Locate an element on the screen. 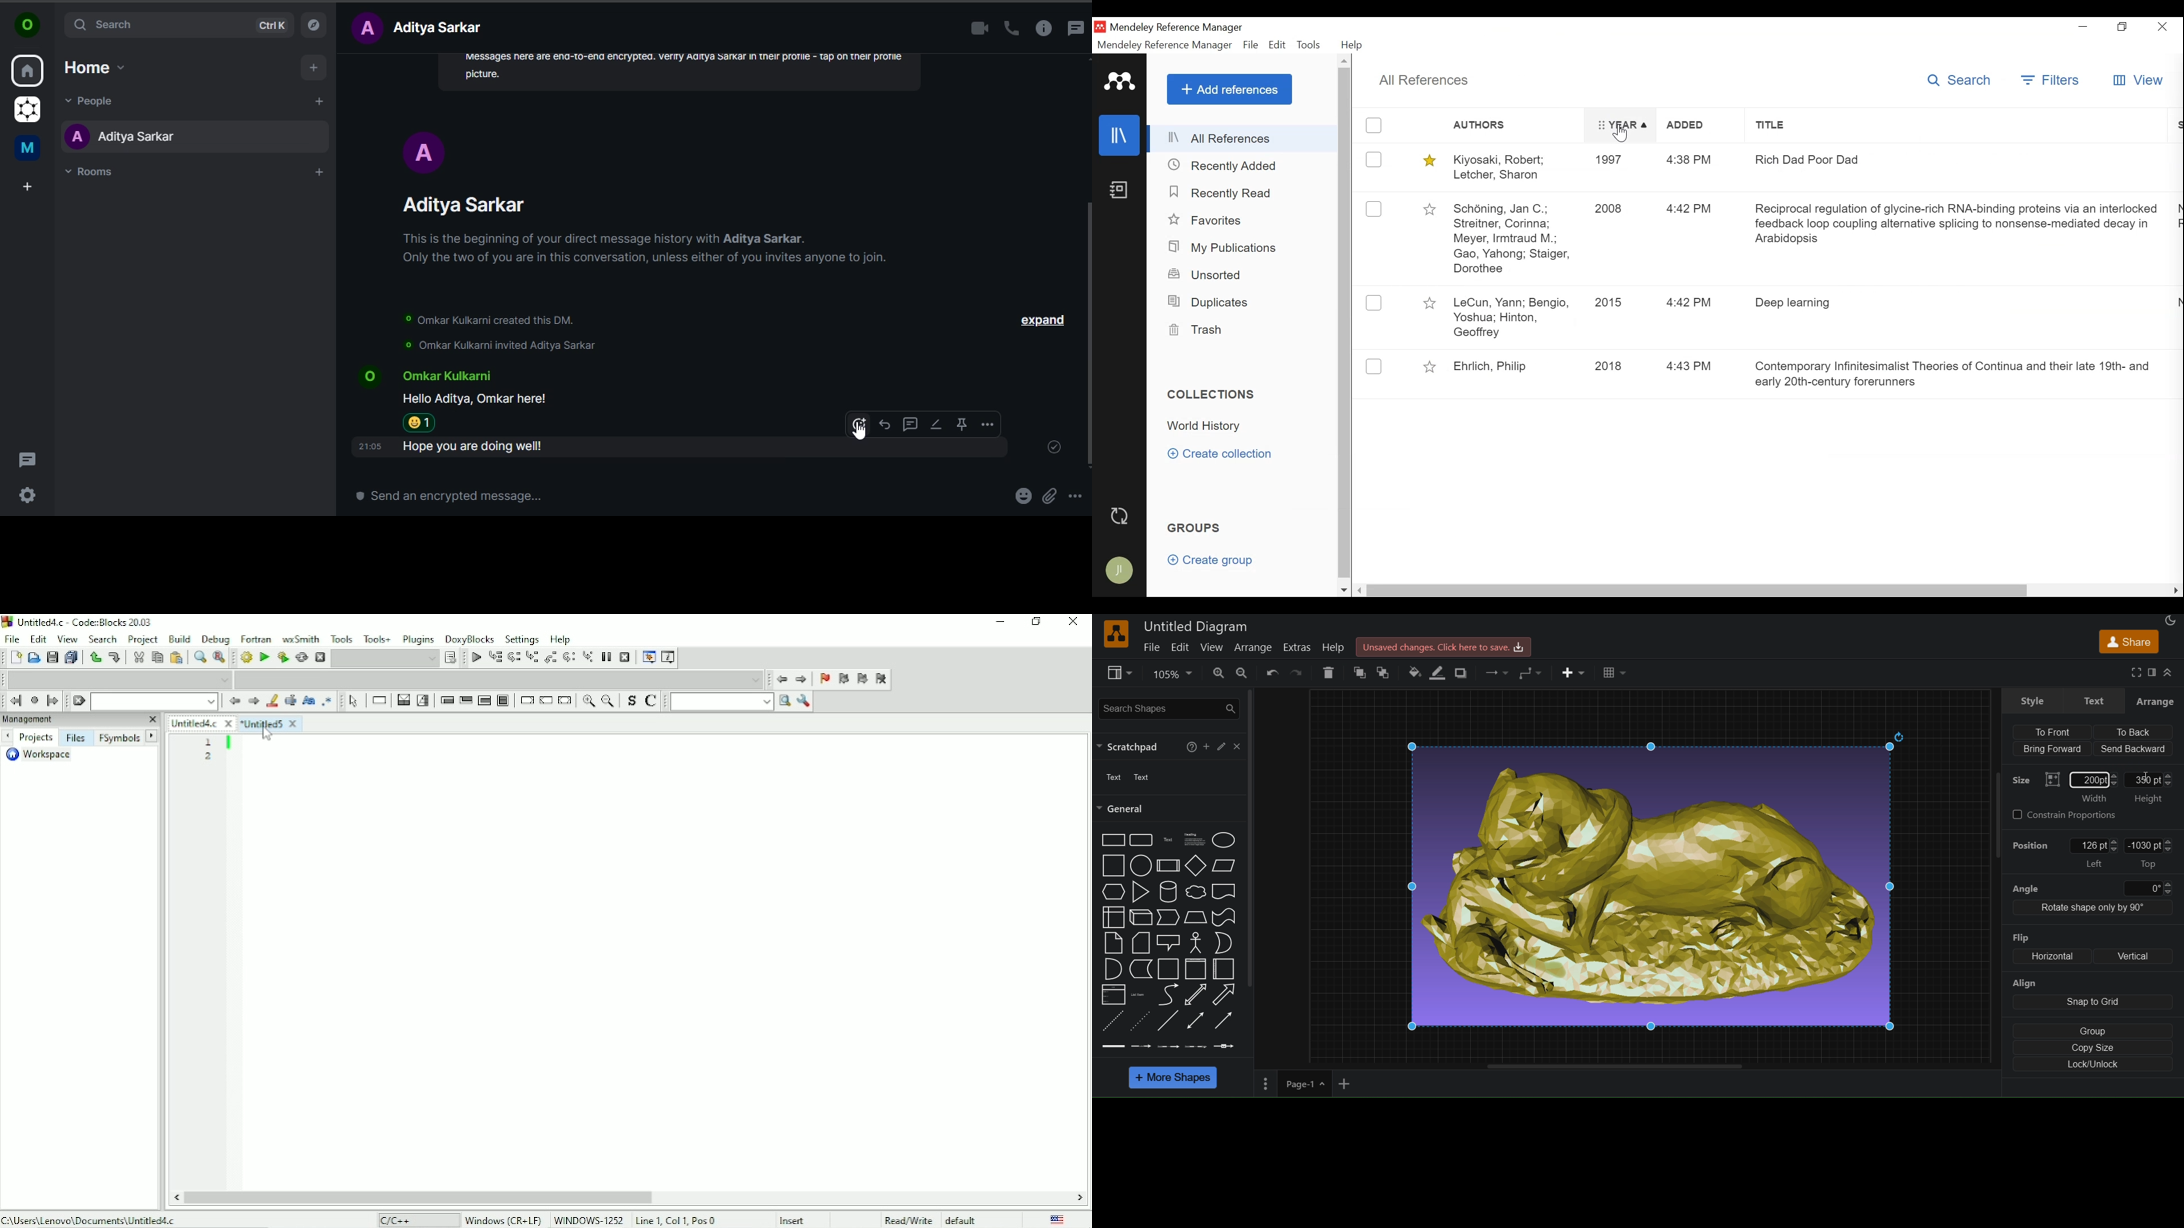  ‘Omkar Kulkarni is located at coordinates (445, 378).